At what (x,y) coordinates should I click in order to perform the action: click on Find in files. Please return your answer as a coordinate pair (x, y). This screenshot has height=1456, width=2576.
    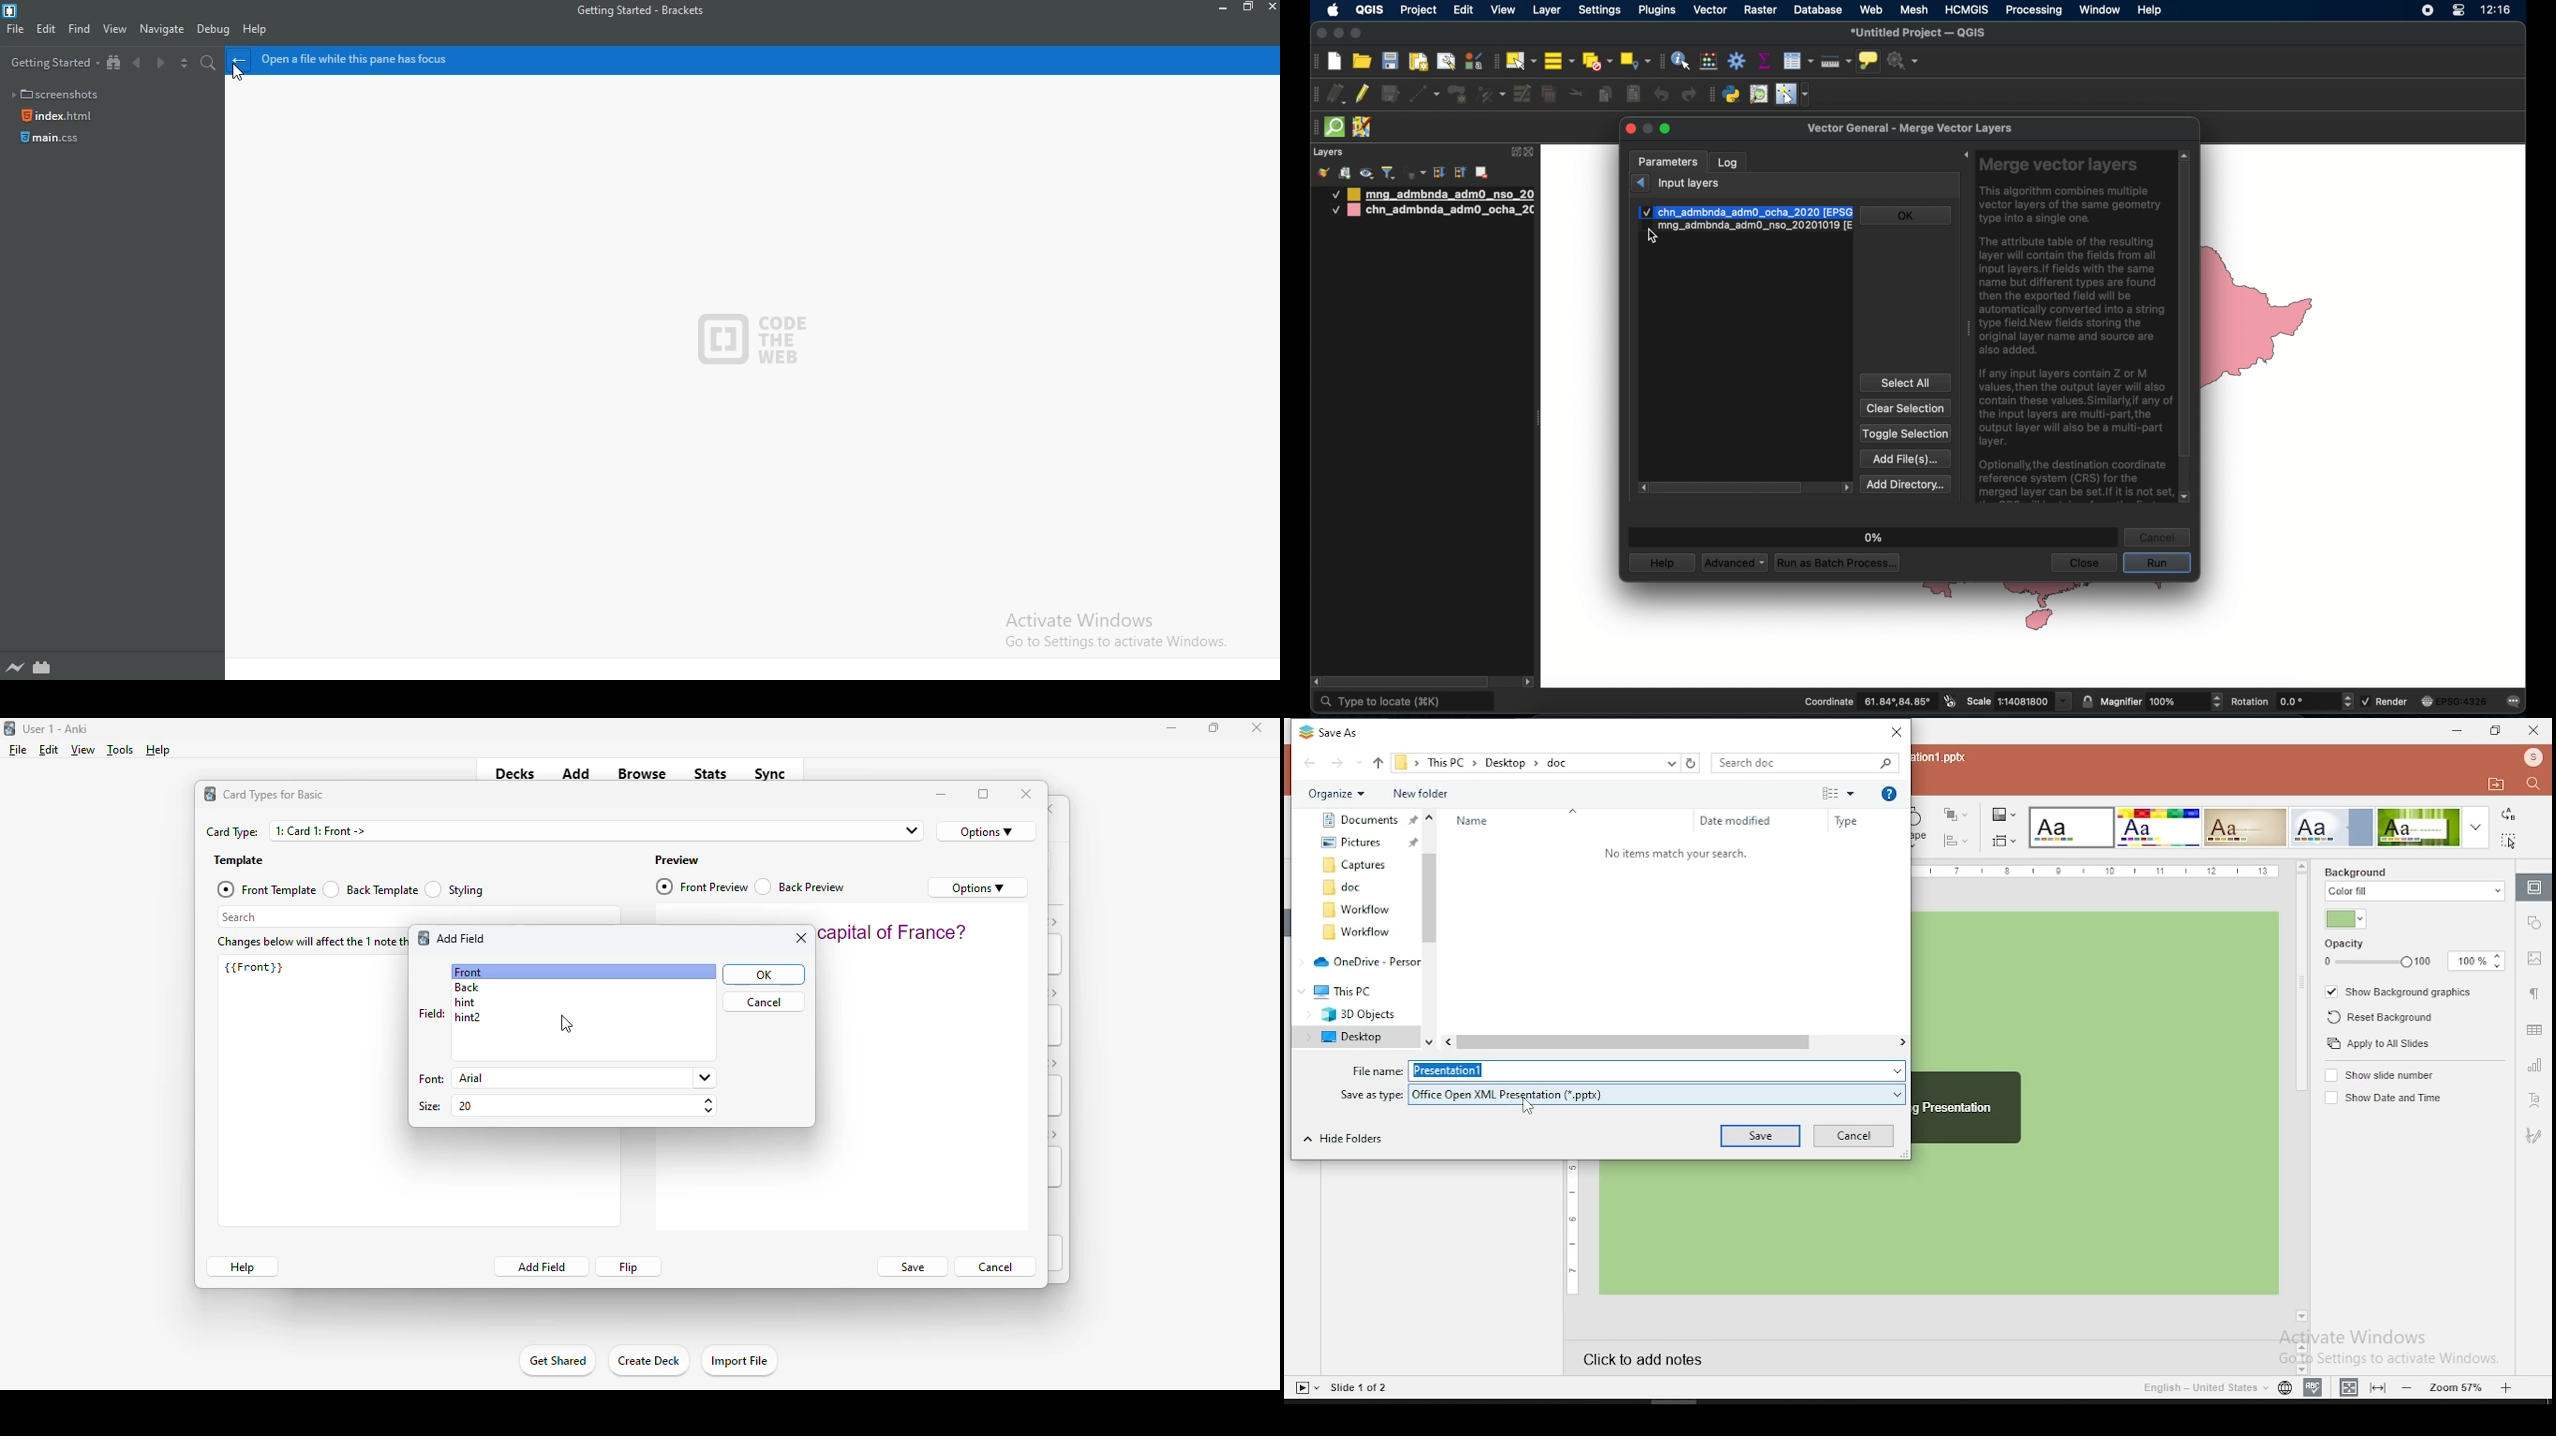
    Looking at the image, I should click on (212, 64).